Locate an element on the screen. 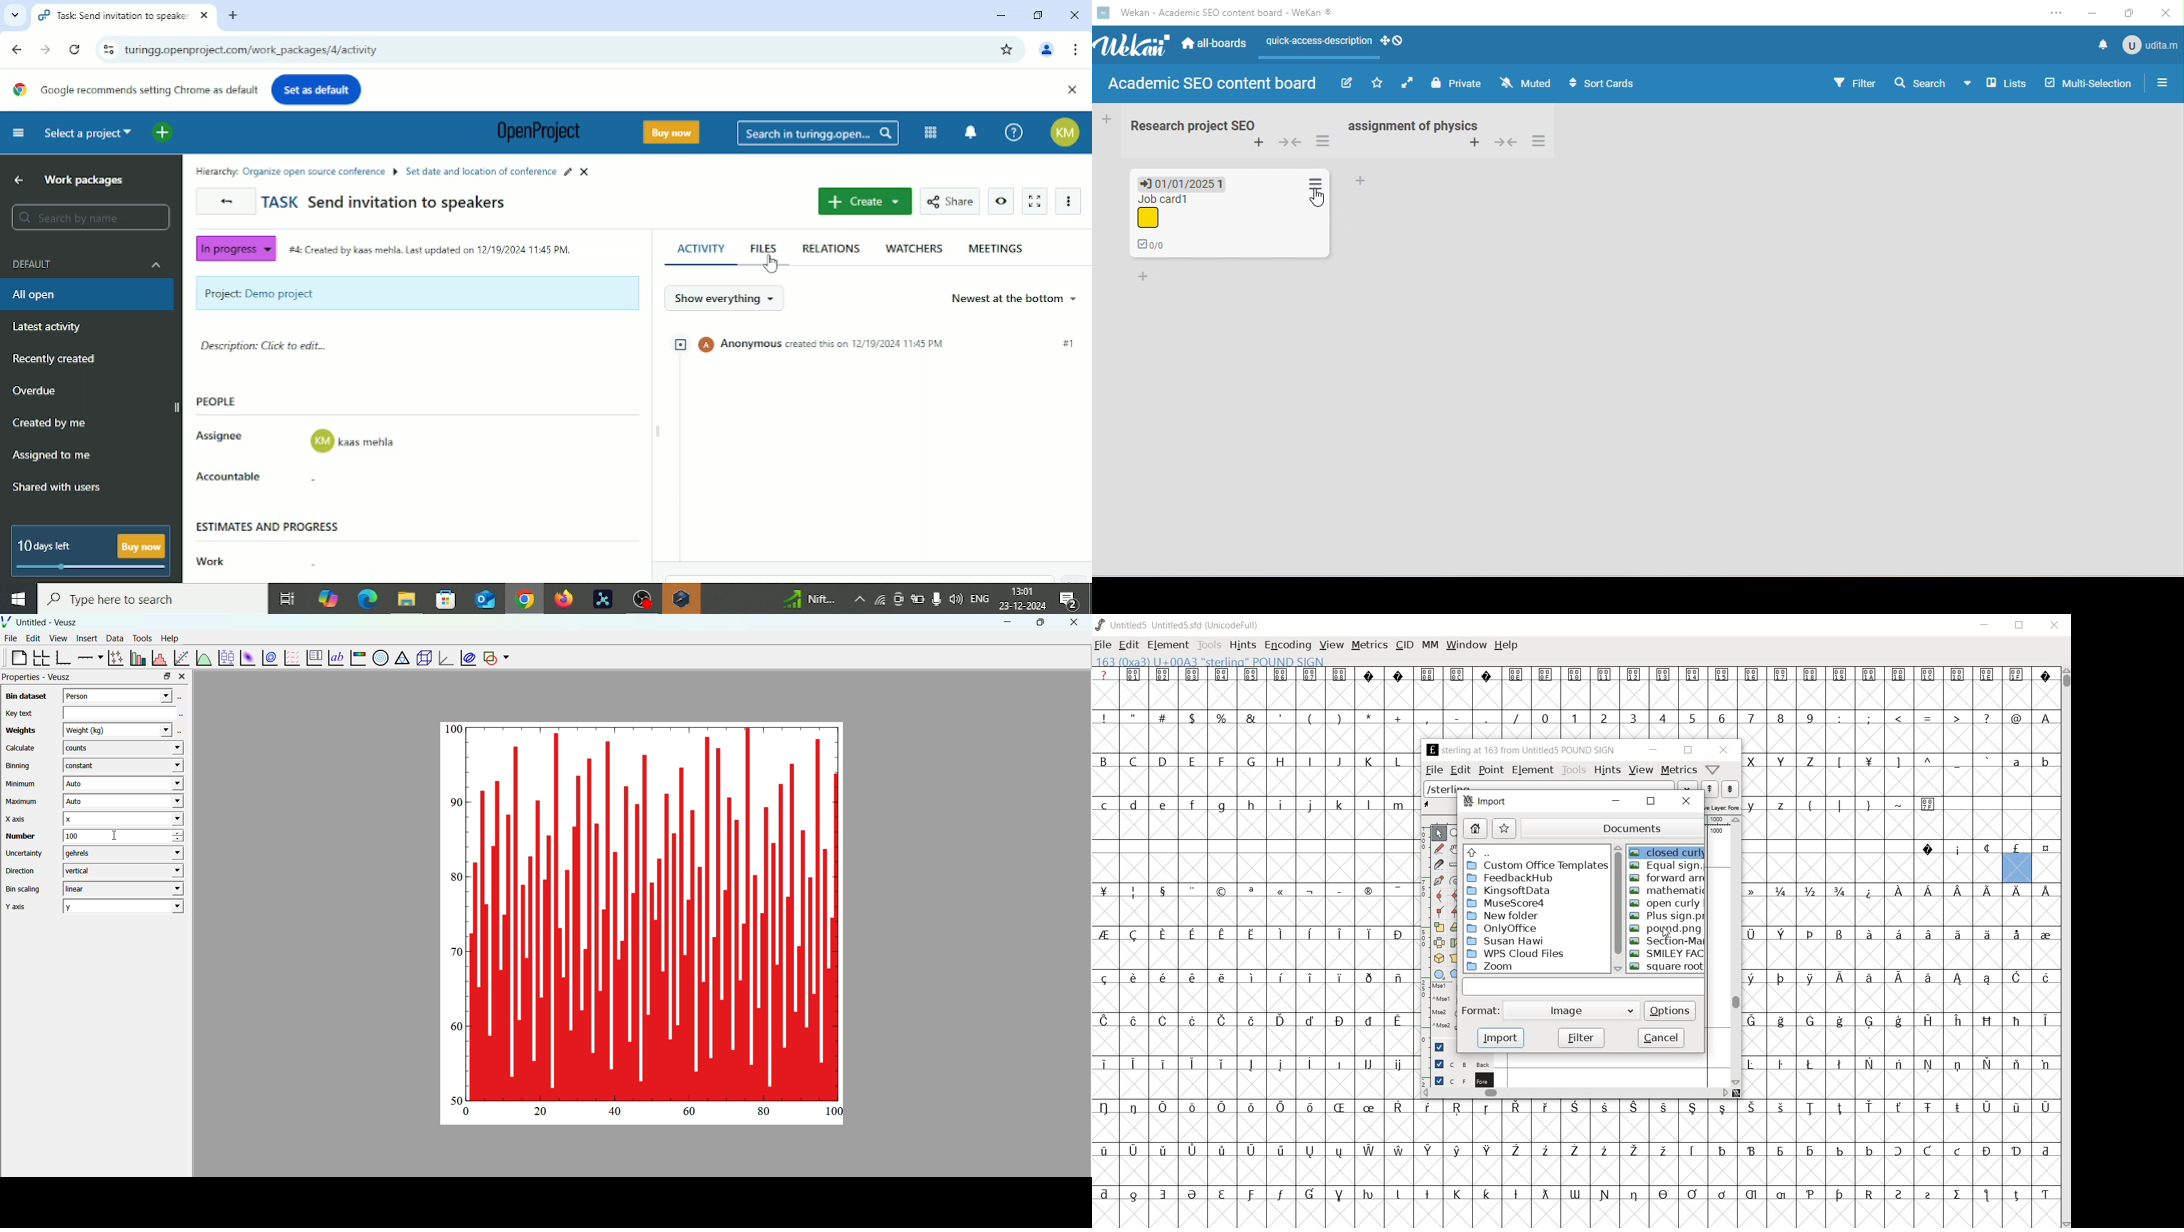  edit is located at coordinates (1345, 83).